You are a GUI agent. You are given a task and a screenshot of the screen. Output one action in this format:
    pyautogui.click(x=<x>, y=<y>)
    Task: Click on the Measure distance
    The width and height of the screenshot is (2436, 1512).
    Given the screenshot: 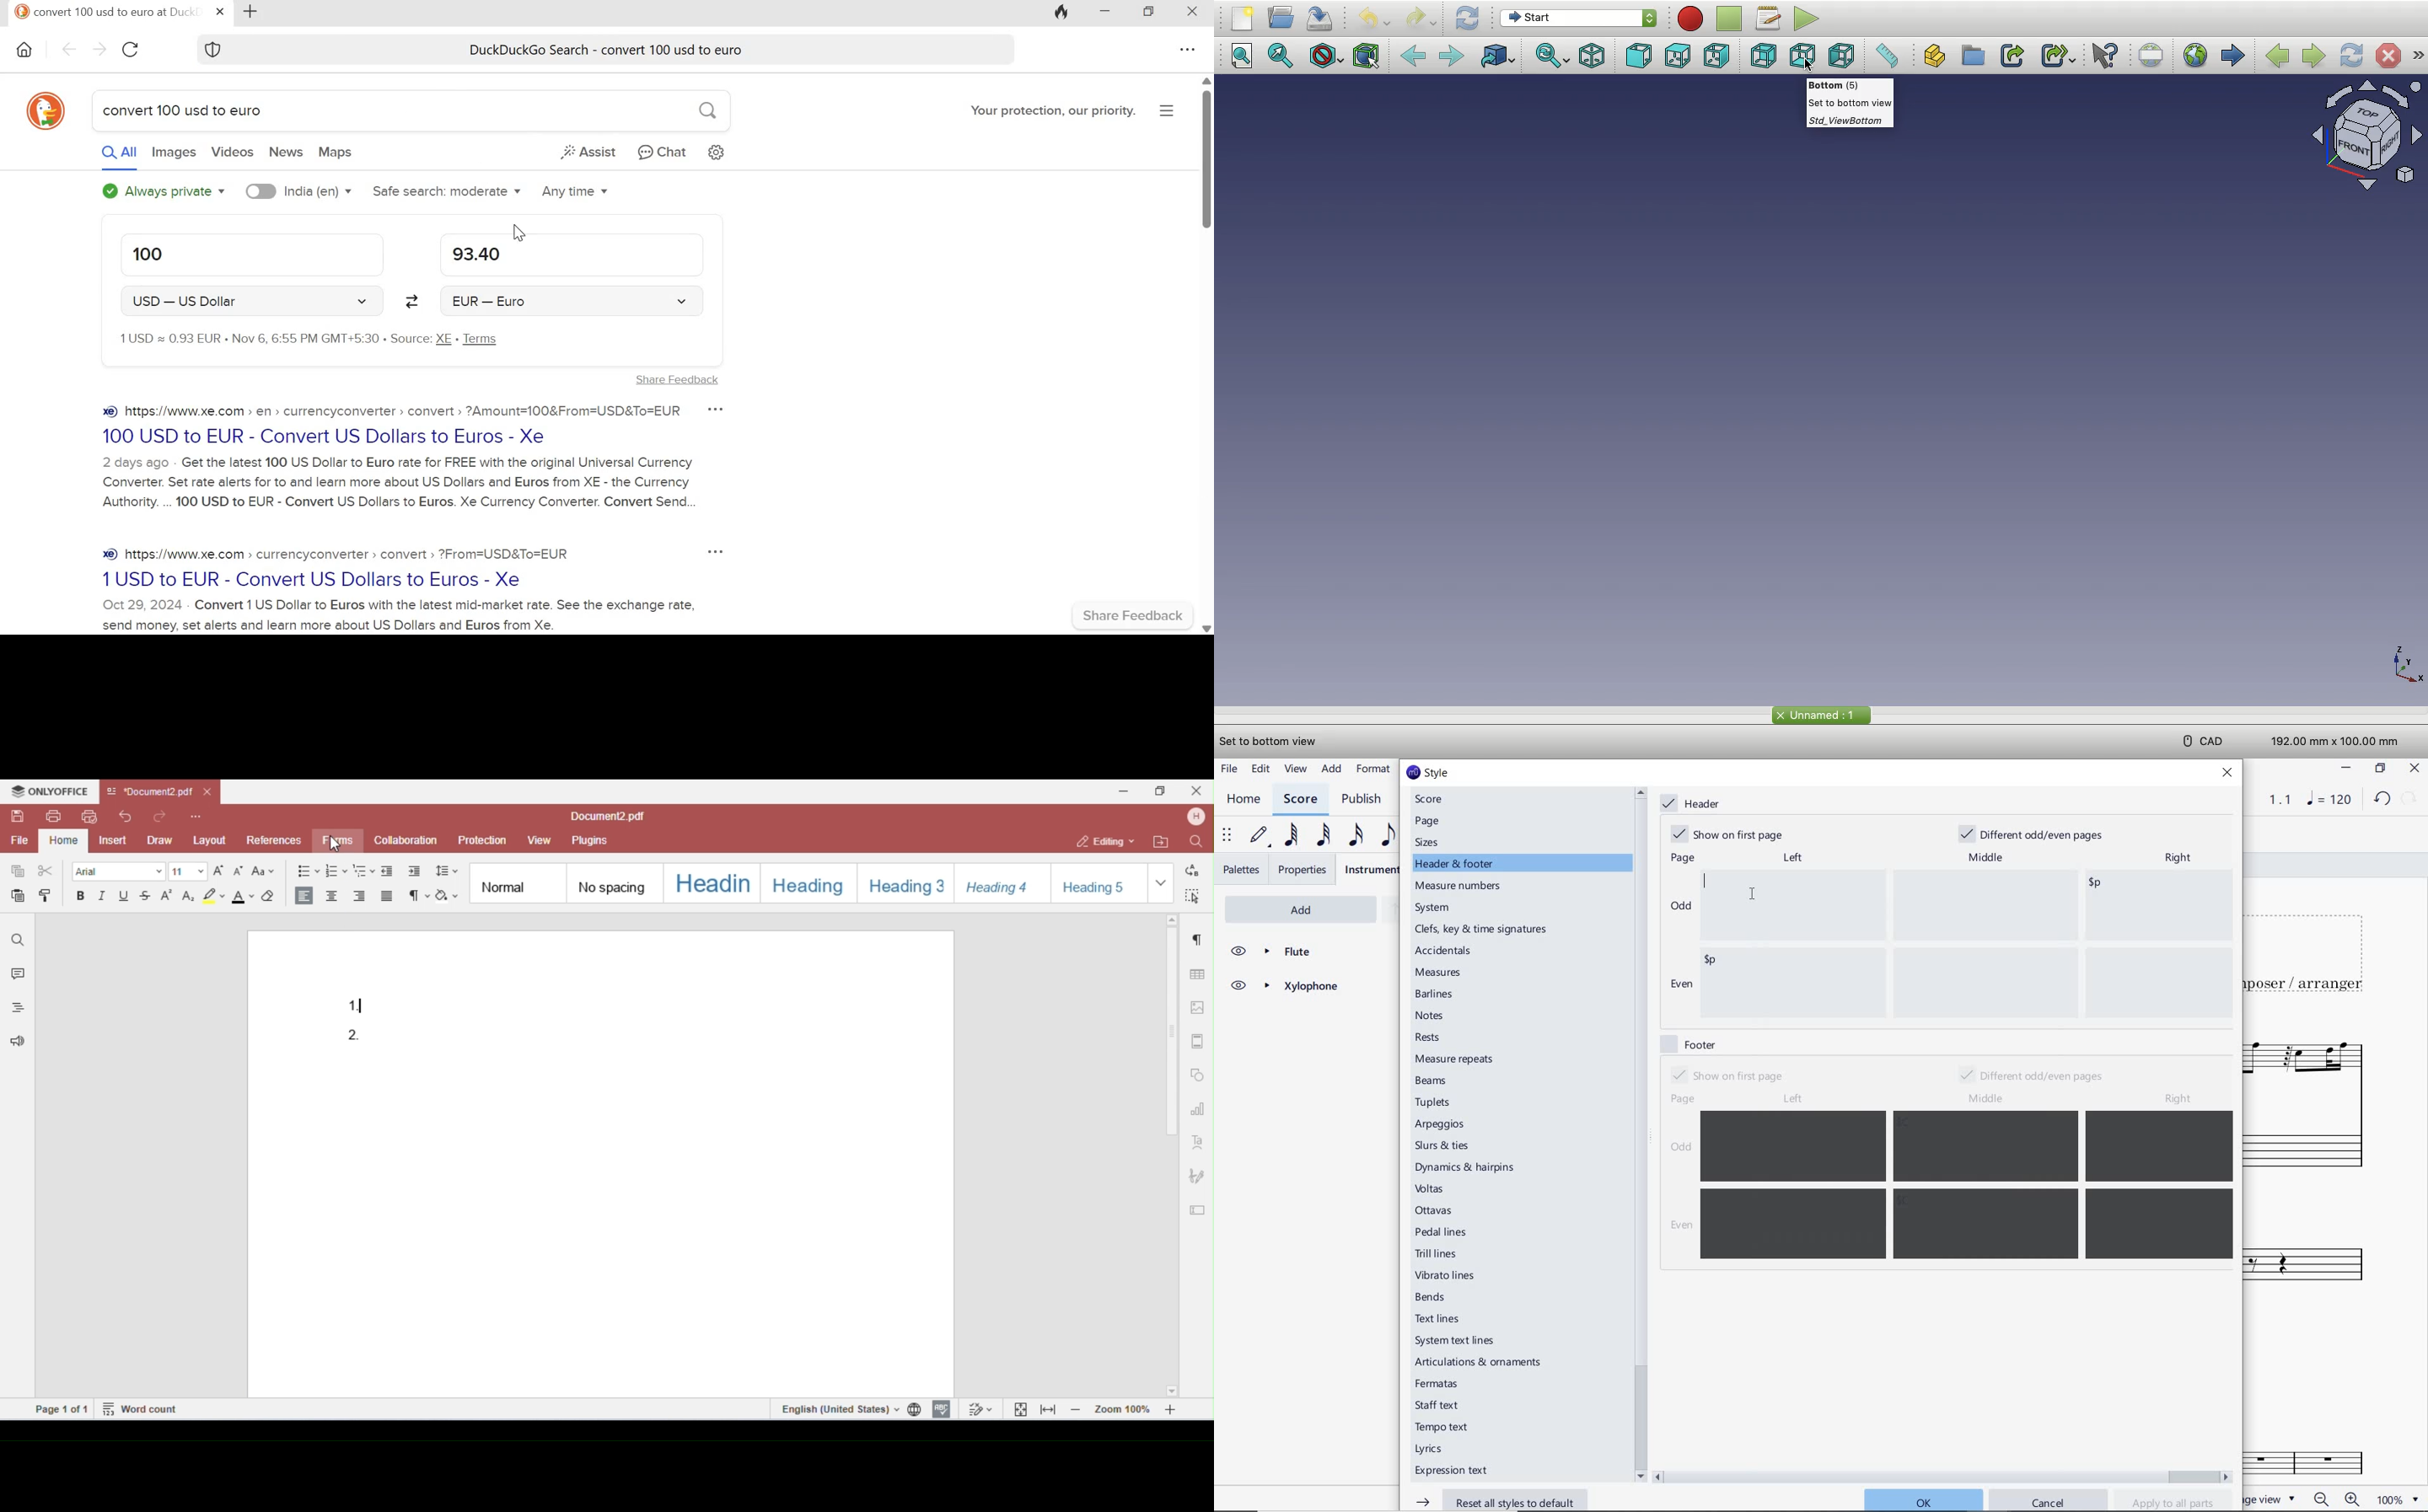 What is the action you would take?
    pyautogui.click(x=1891, y=57)
    